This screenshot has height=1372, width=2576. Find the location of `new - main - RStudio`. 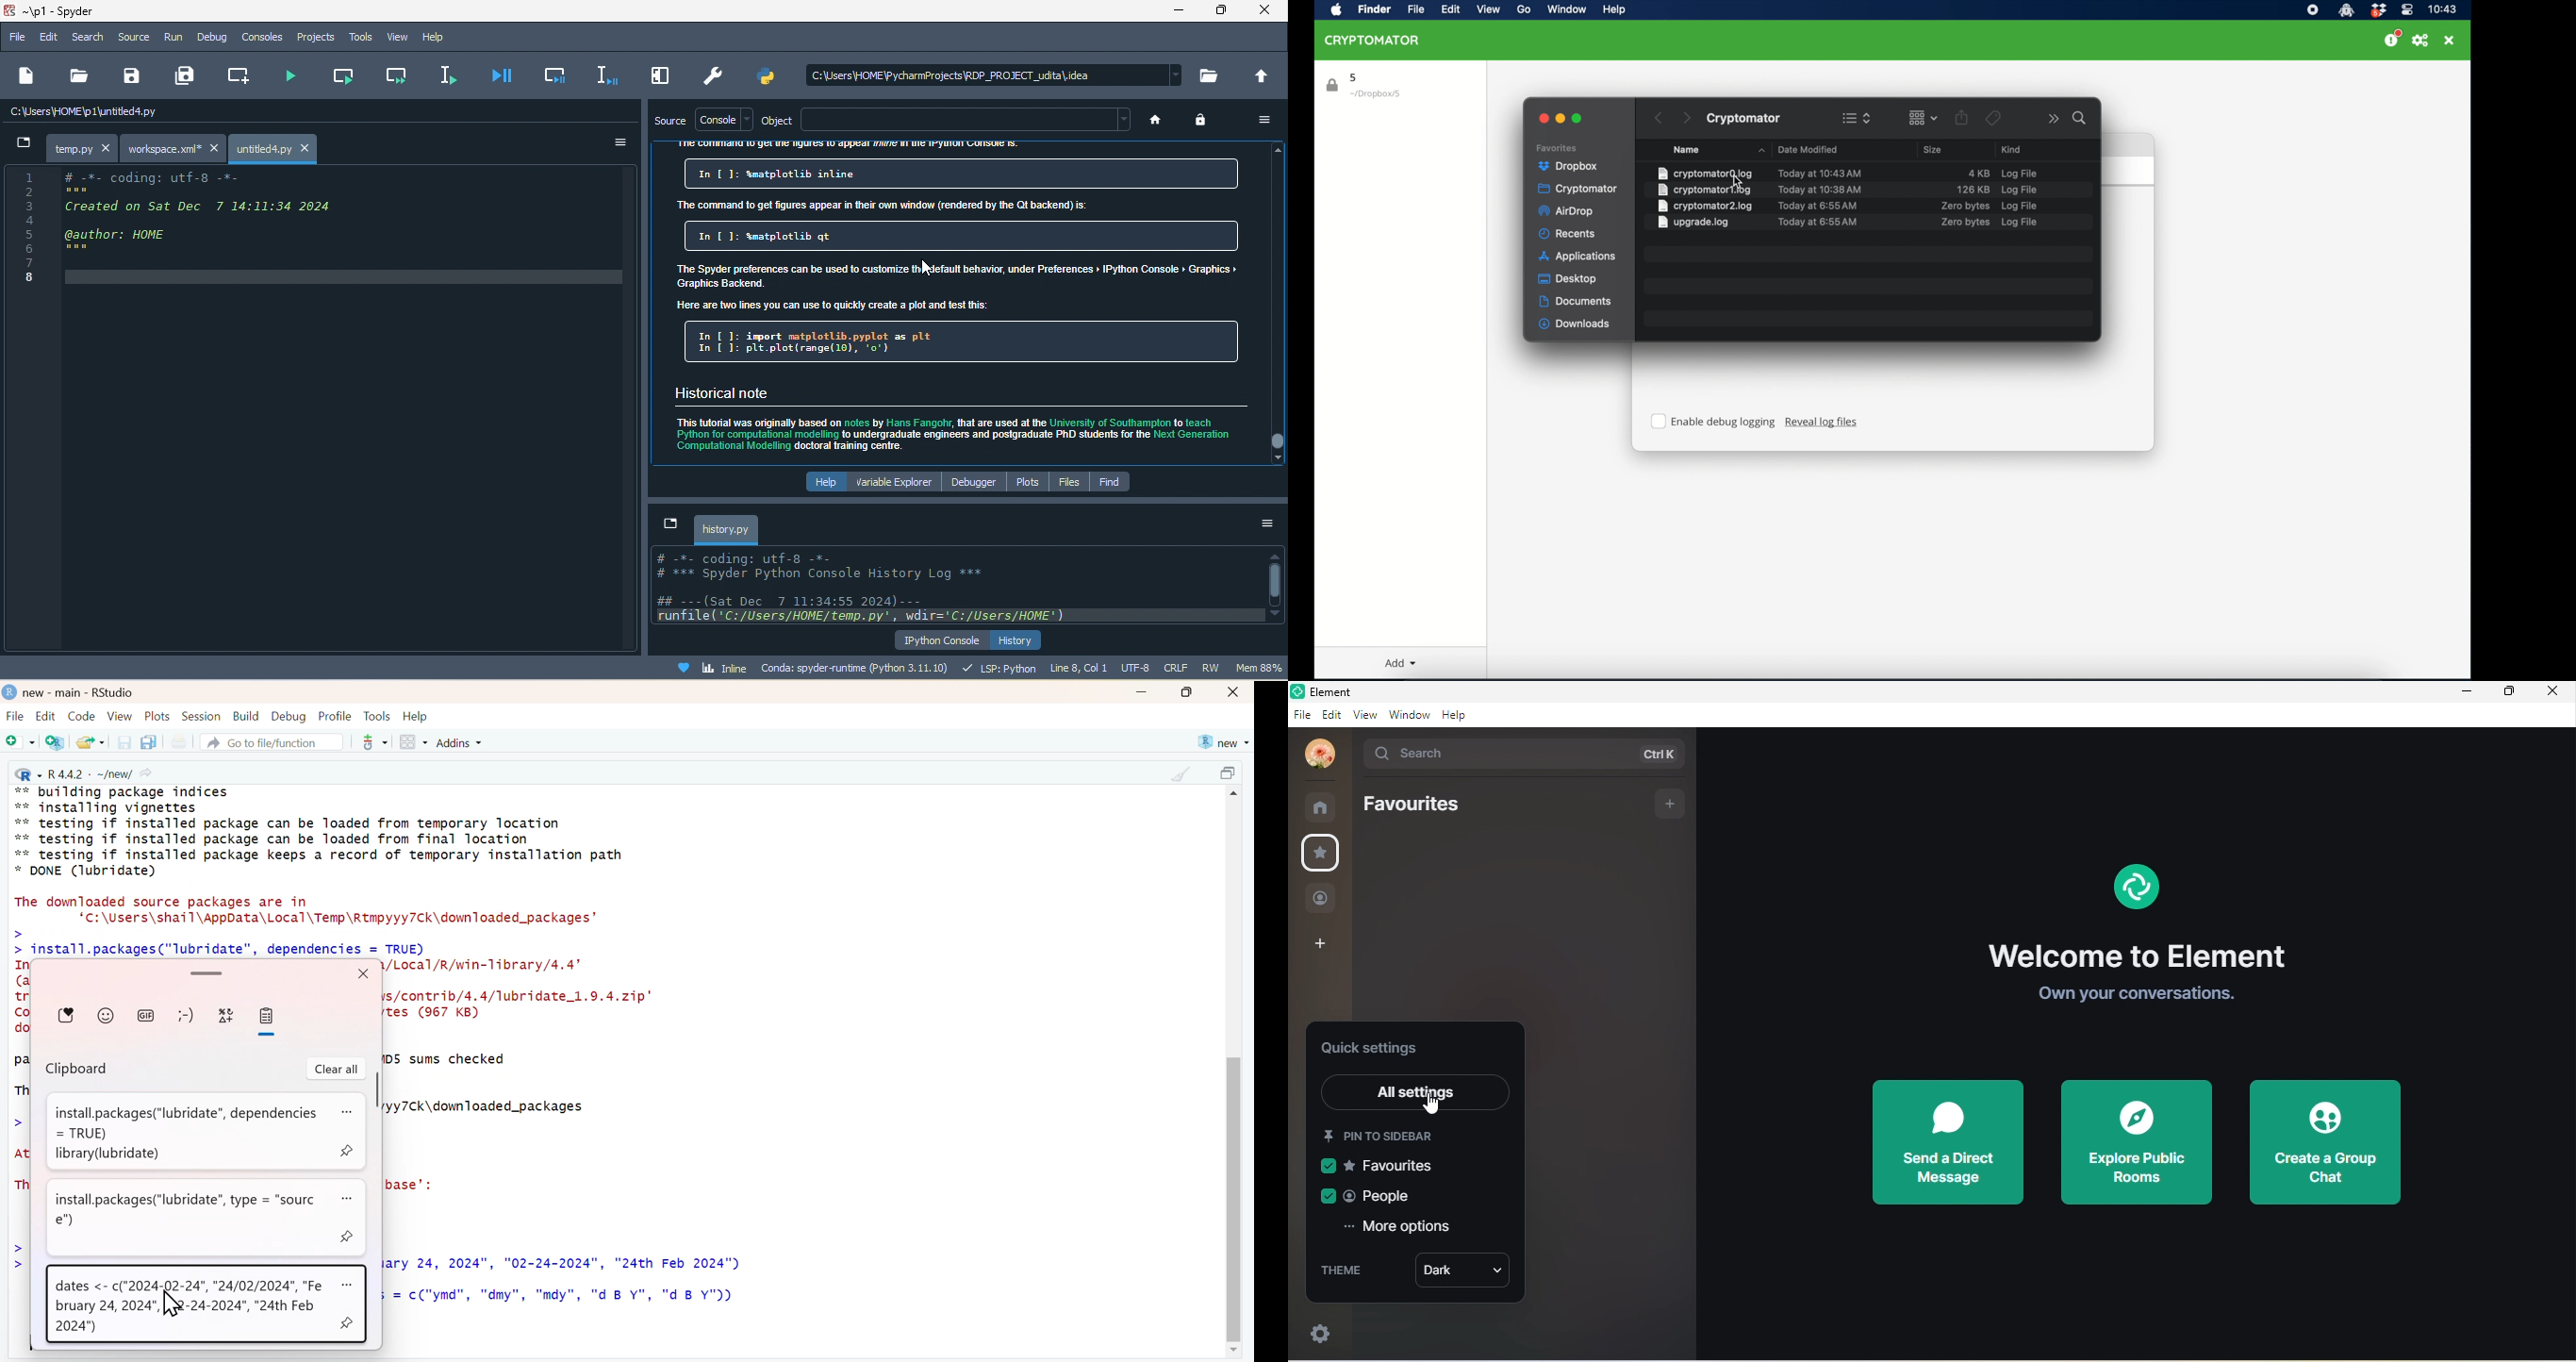

new - main - RStudio is located at coordinates (80, 693).